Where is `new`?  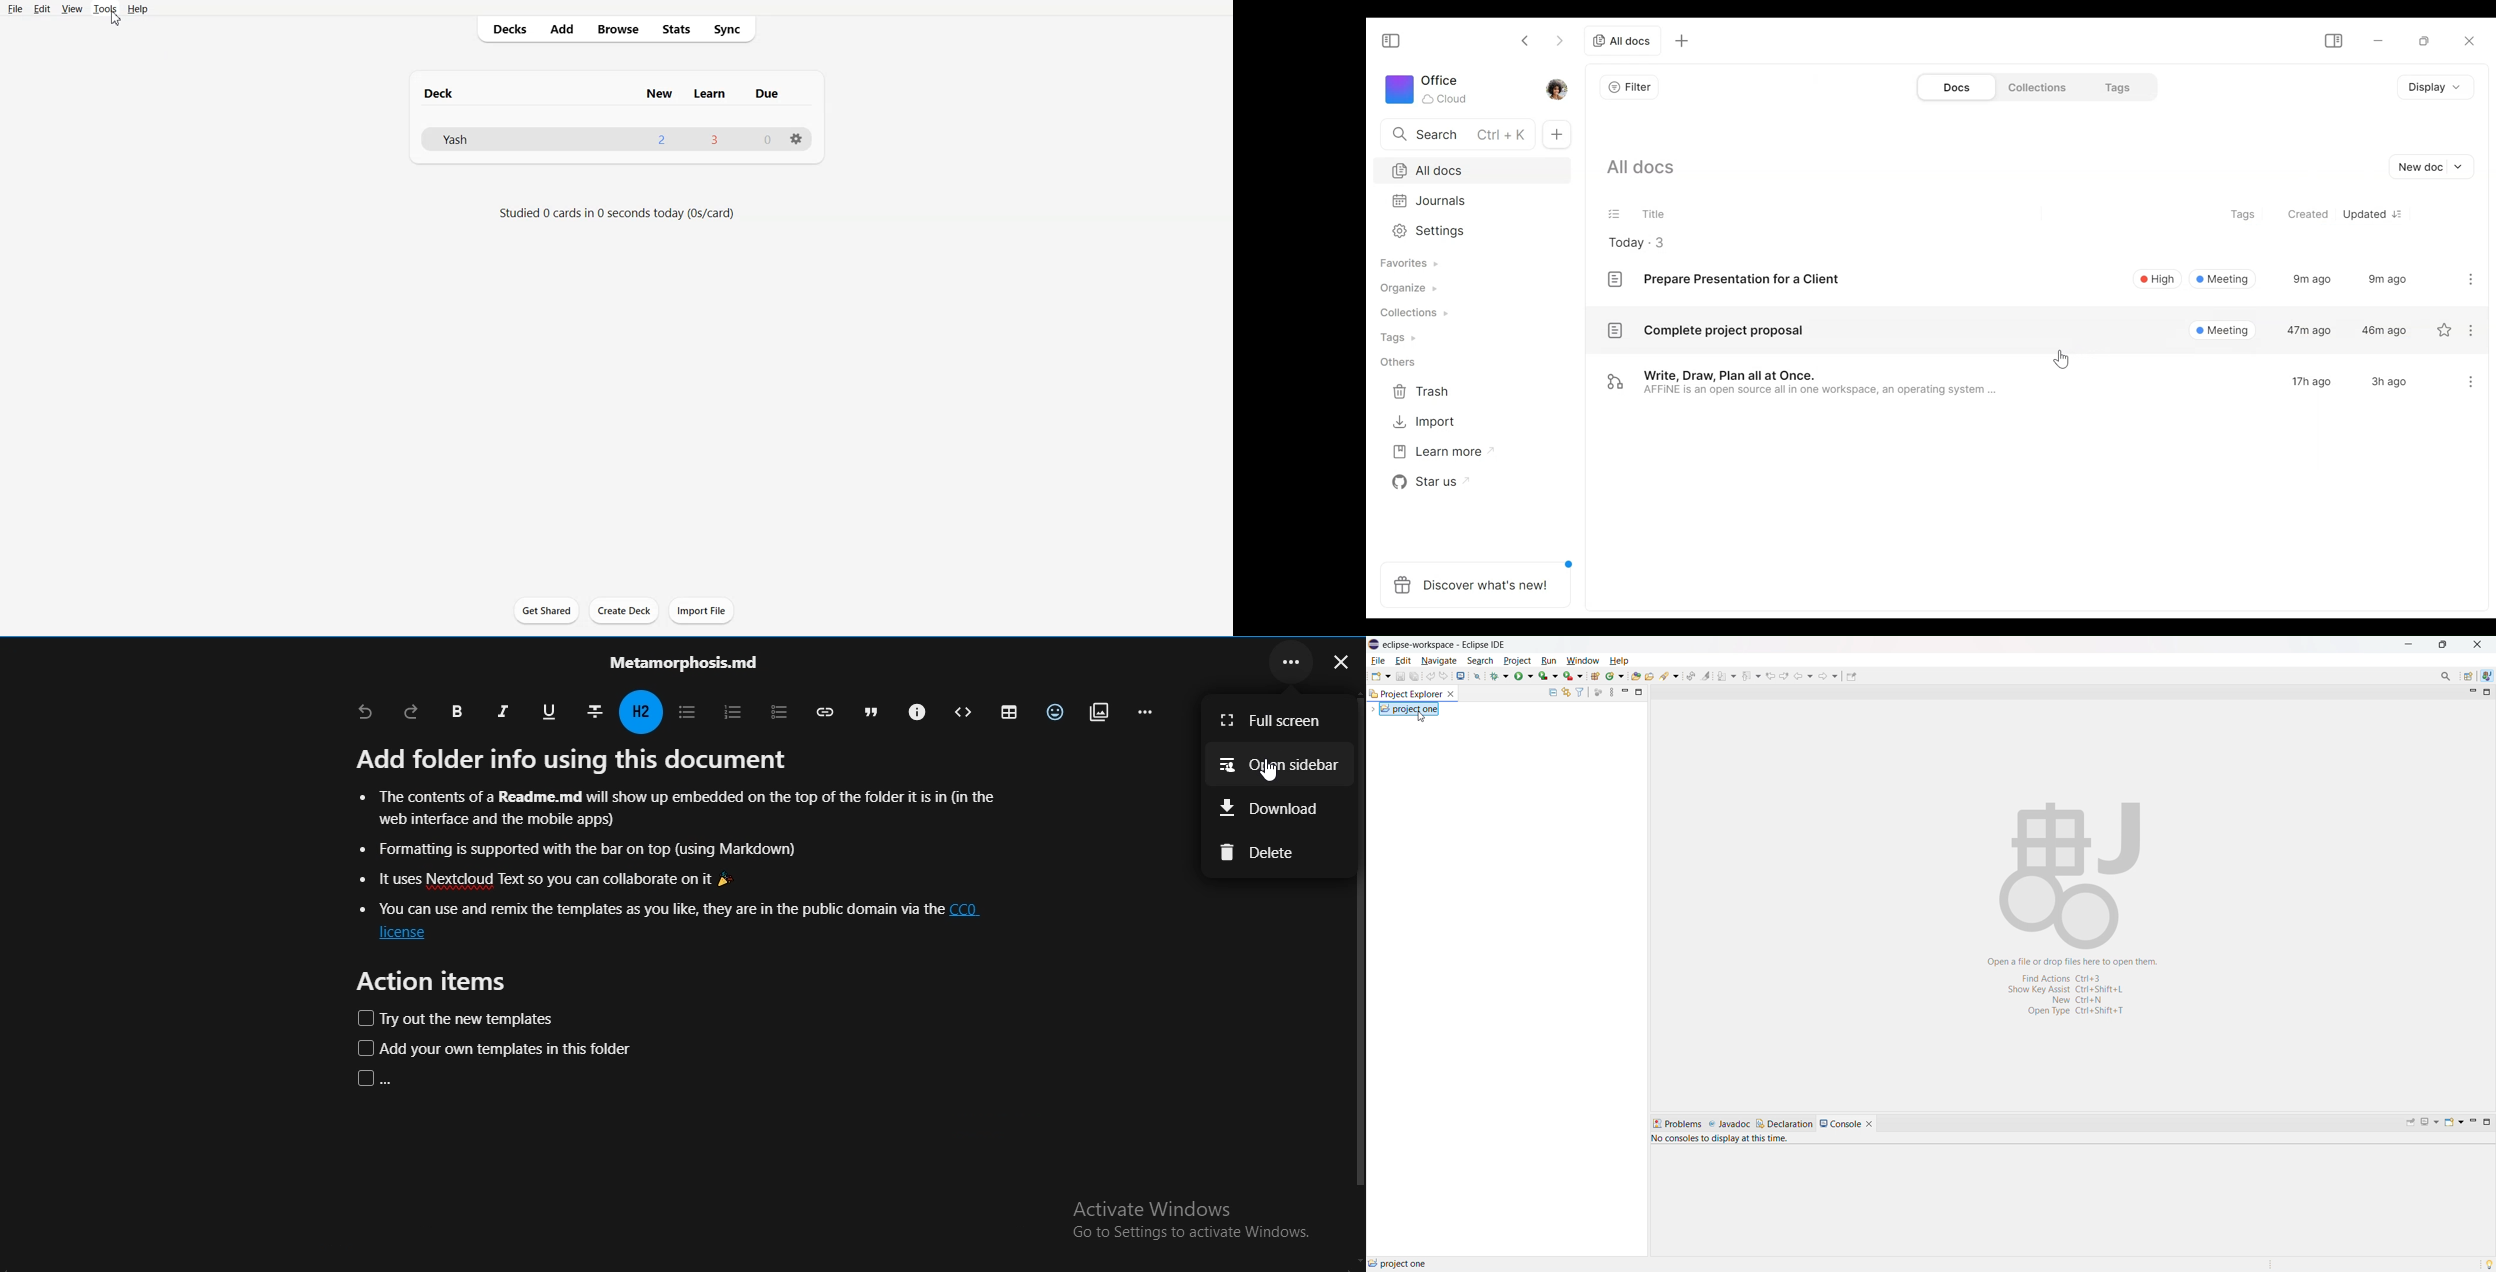
new is located at coordinates (1380, 675).